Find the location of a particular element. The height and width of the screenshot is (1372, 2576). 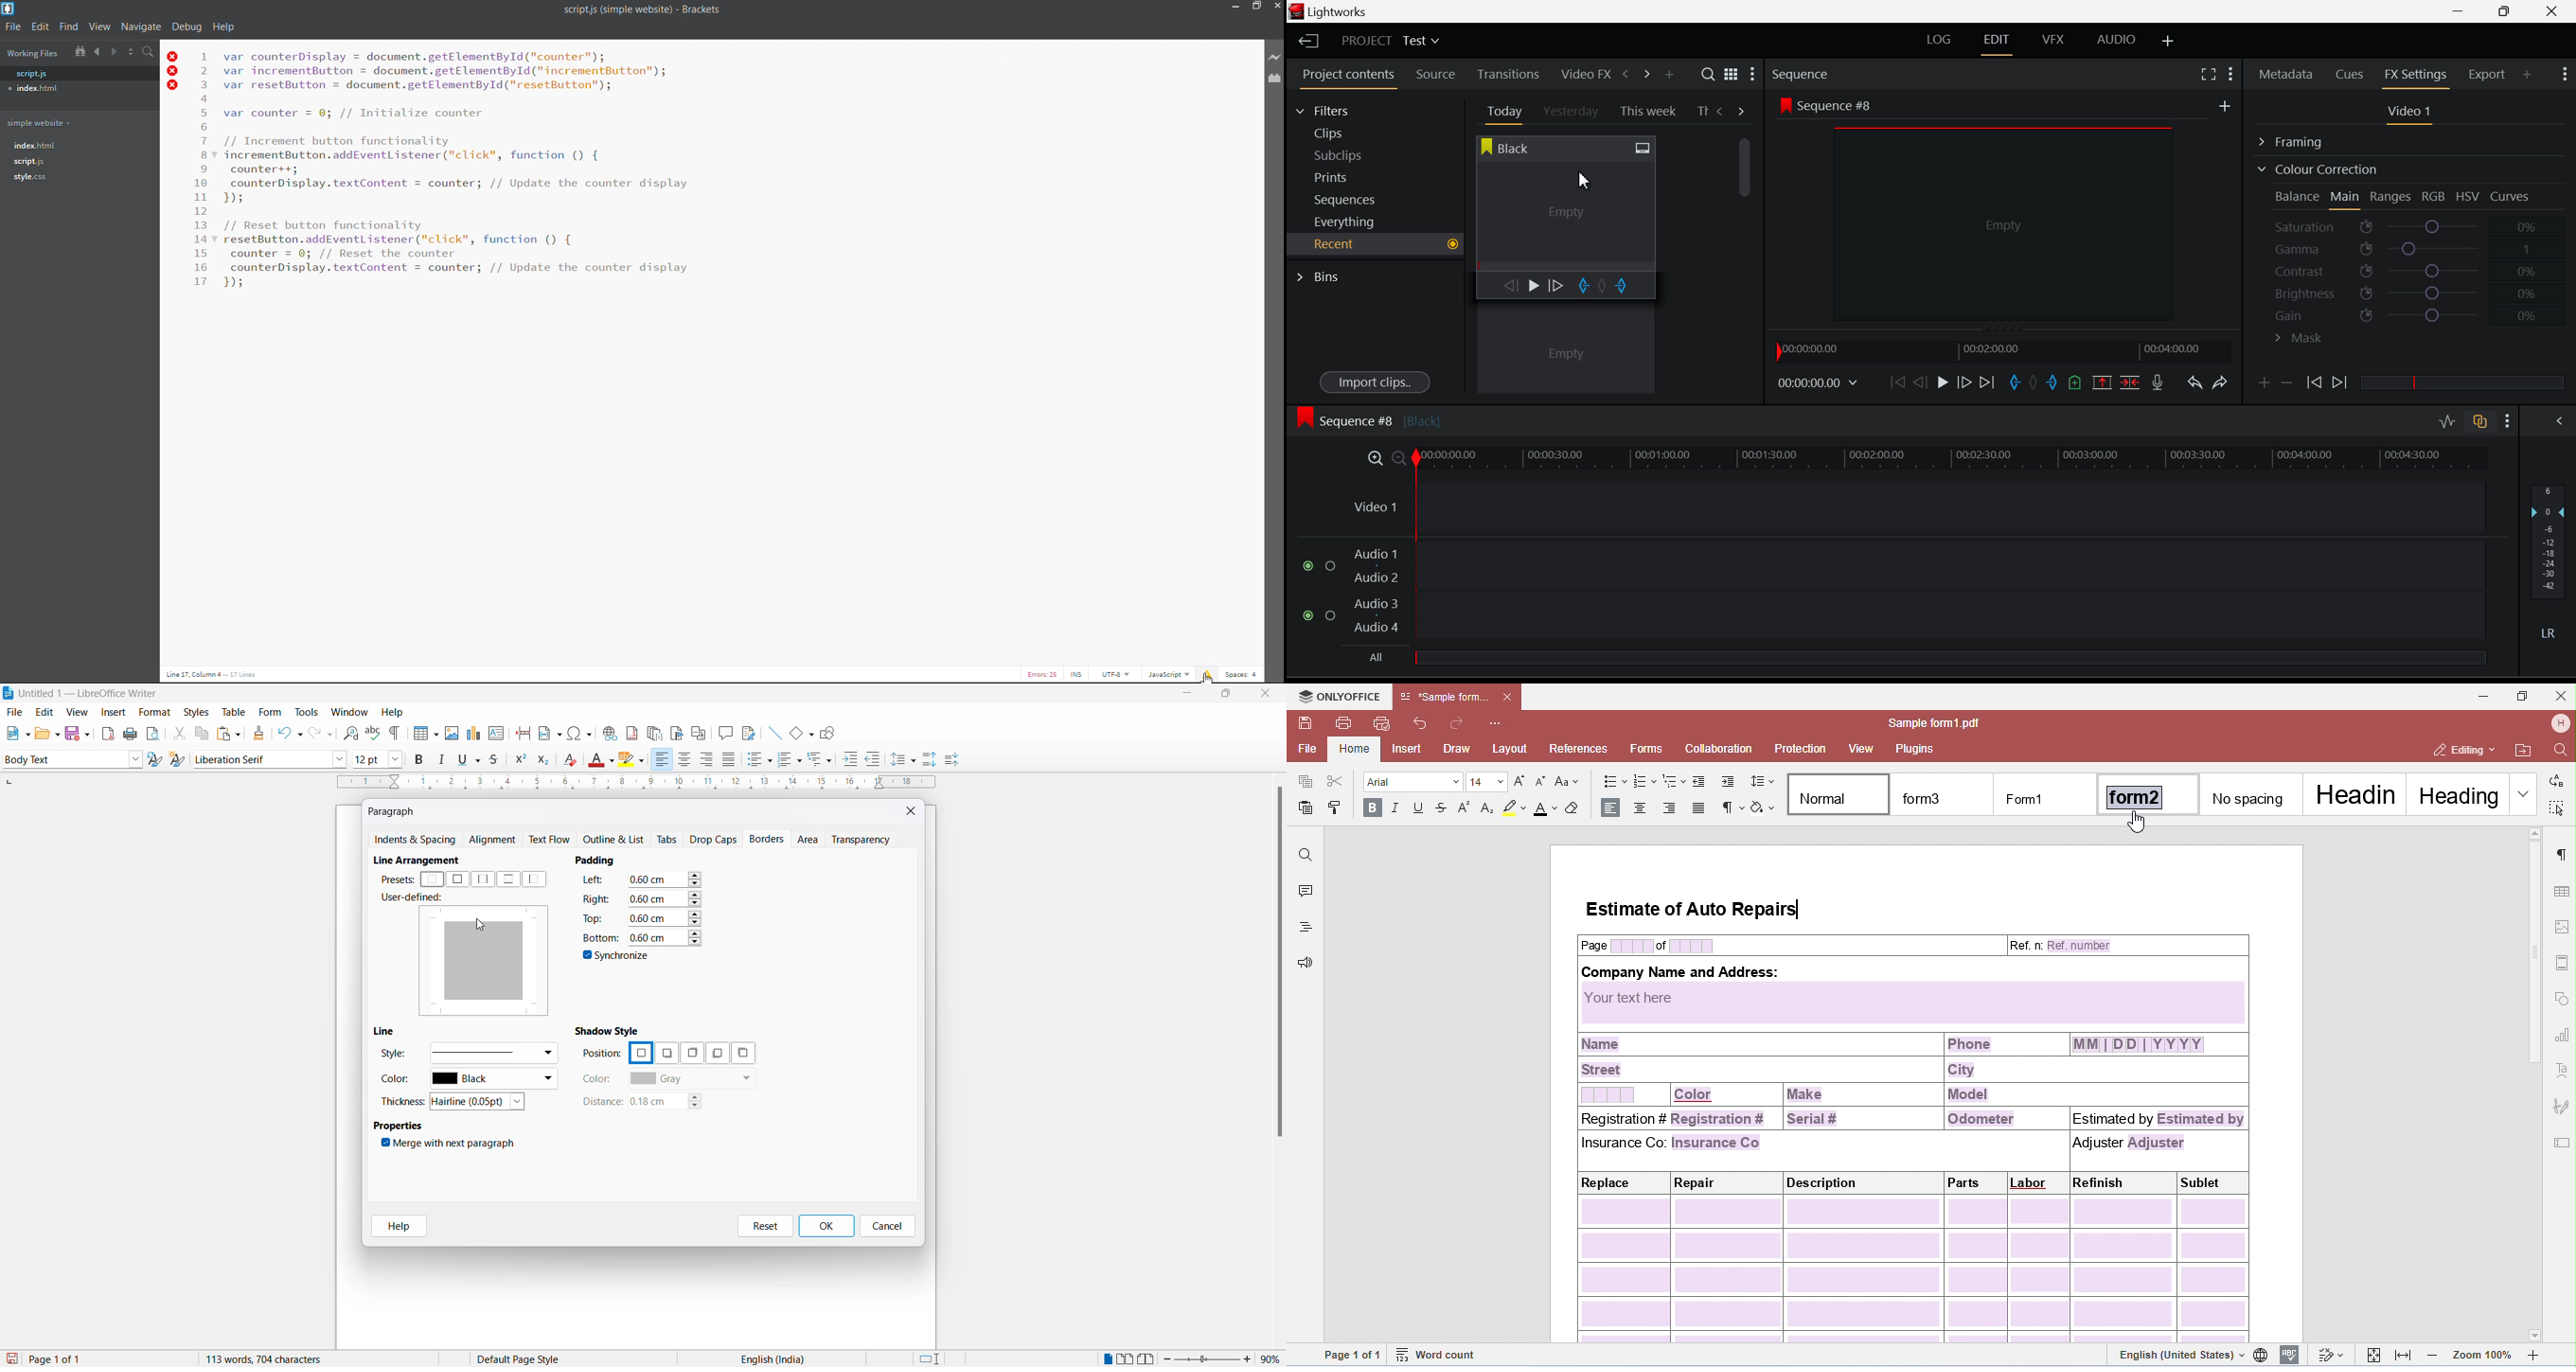

Toggle list and title view is located at coordinates (1731, 74).